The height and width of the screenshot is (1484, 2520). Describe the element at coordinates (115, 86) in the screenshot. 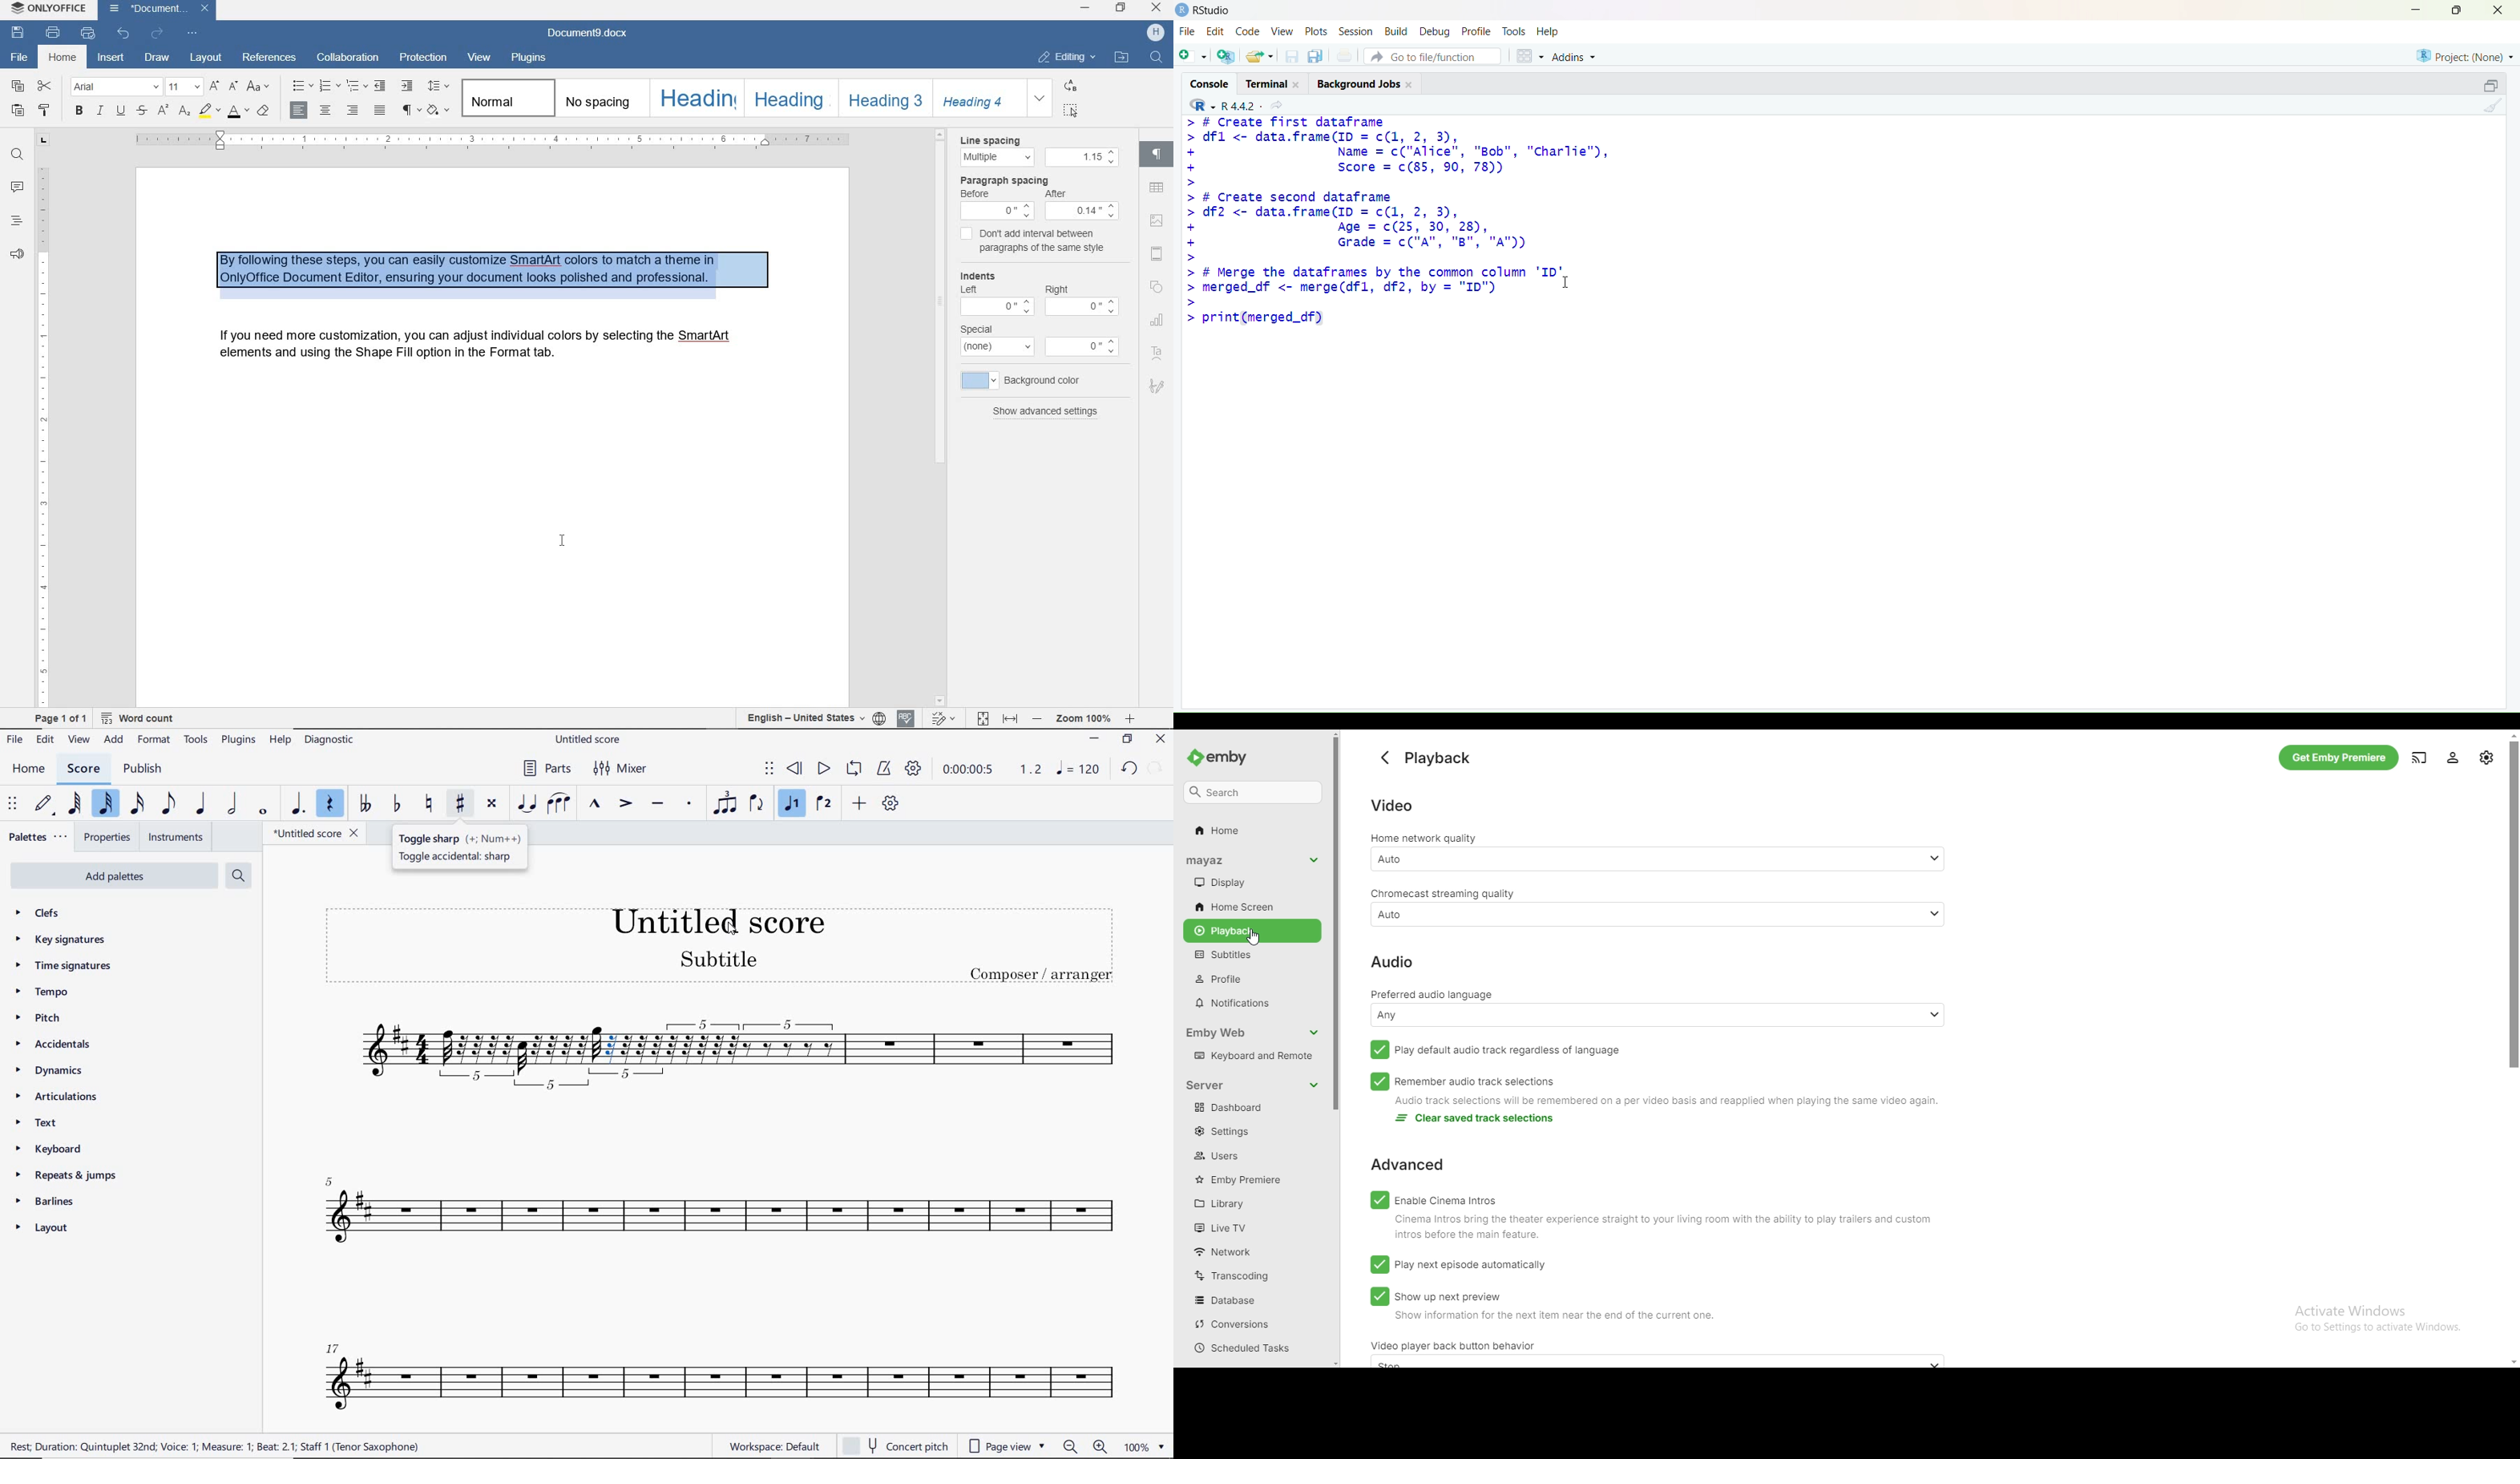

I see `font` at that location.